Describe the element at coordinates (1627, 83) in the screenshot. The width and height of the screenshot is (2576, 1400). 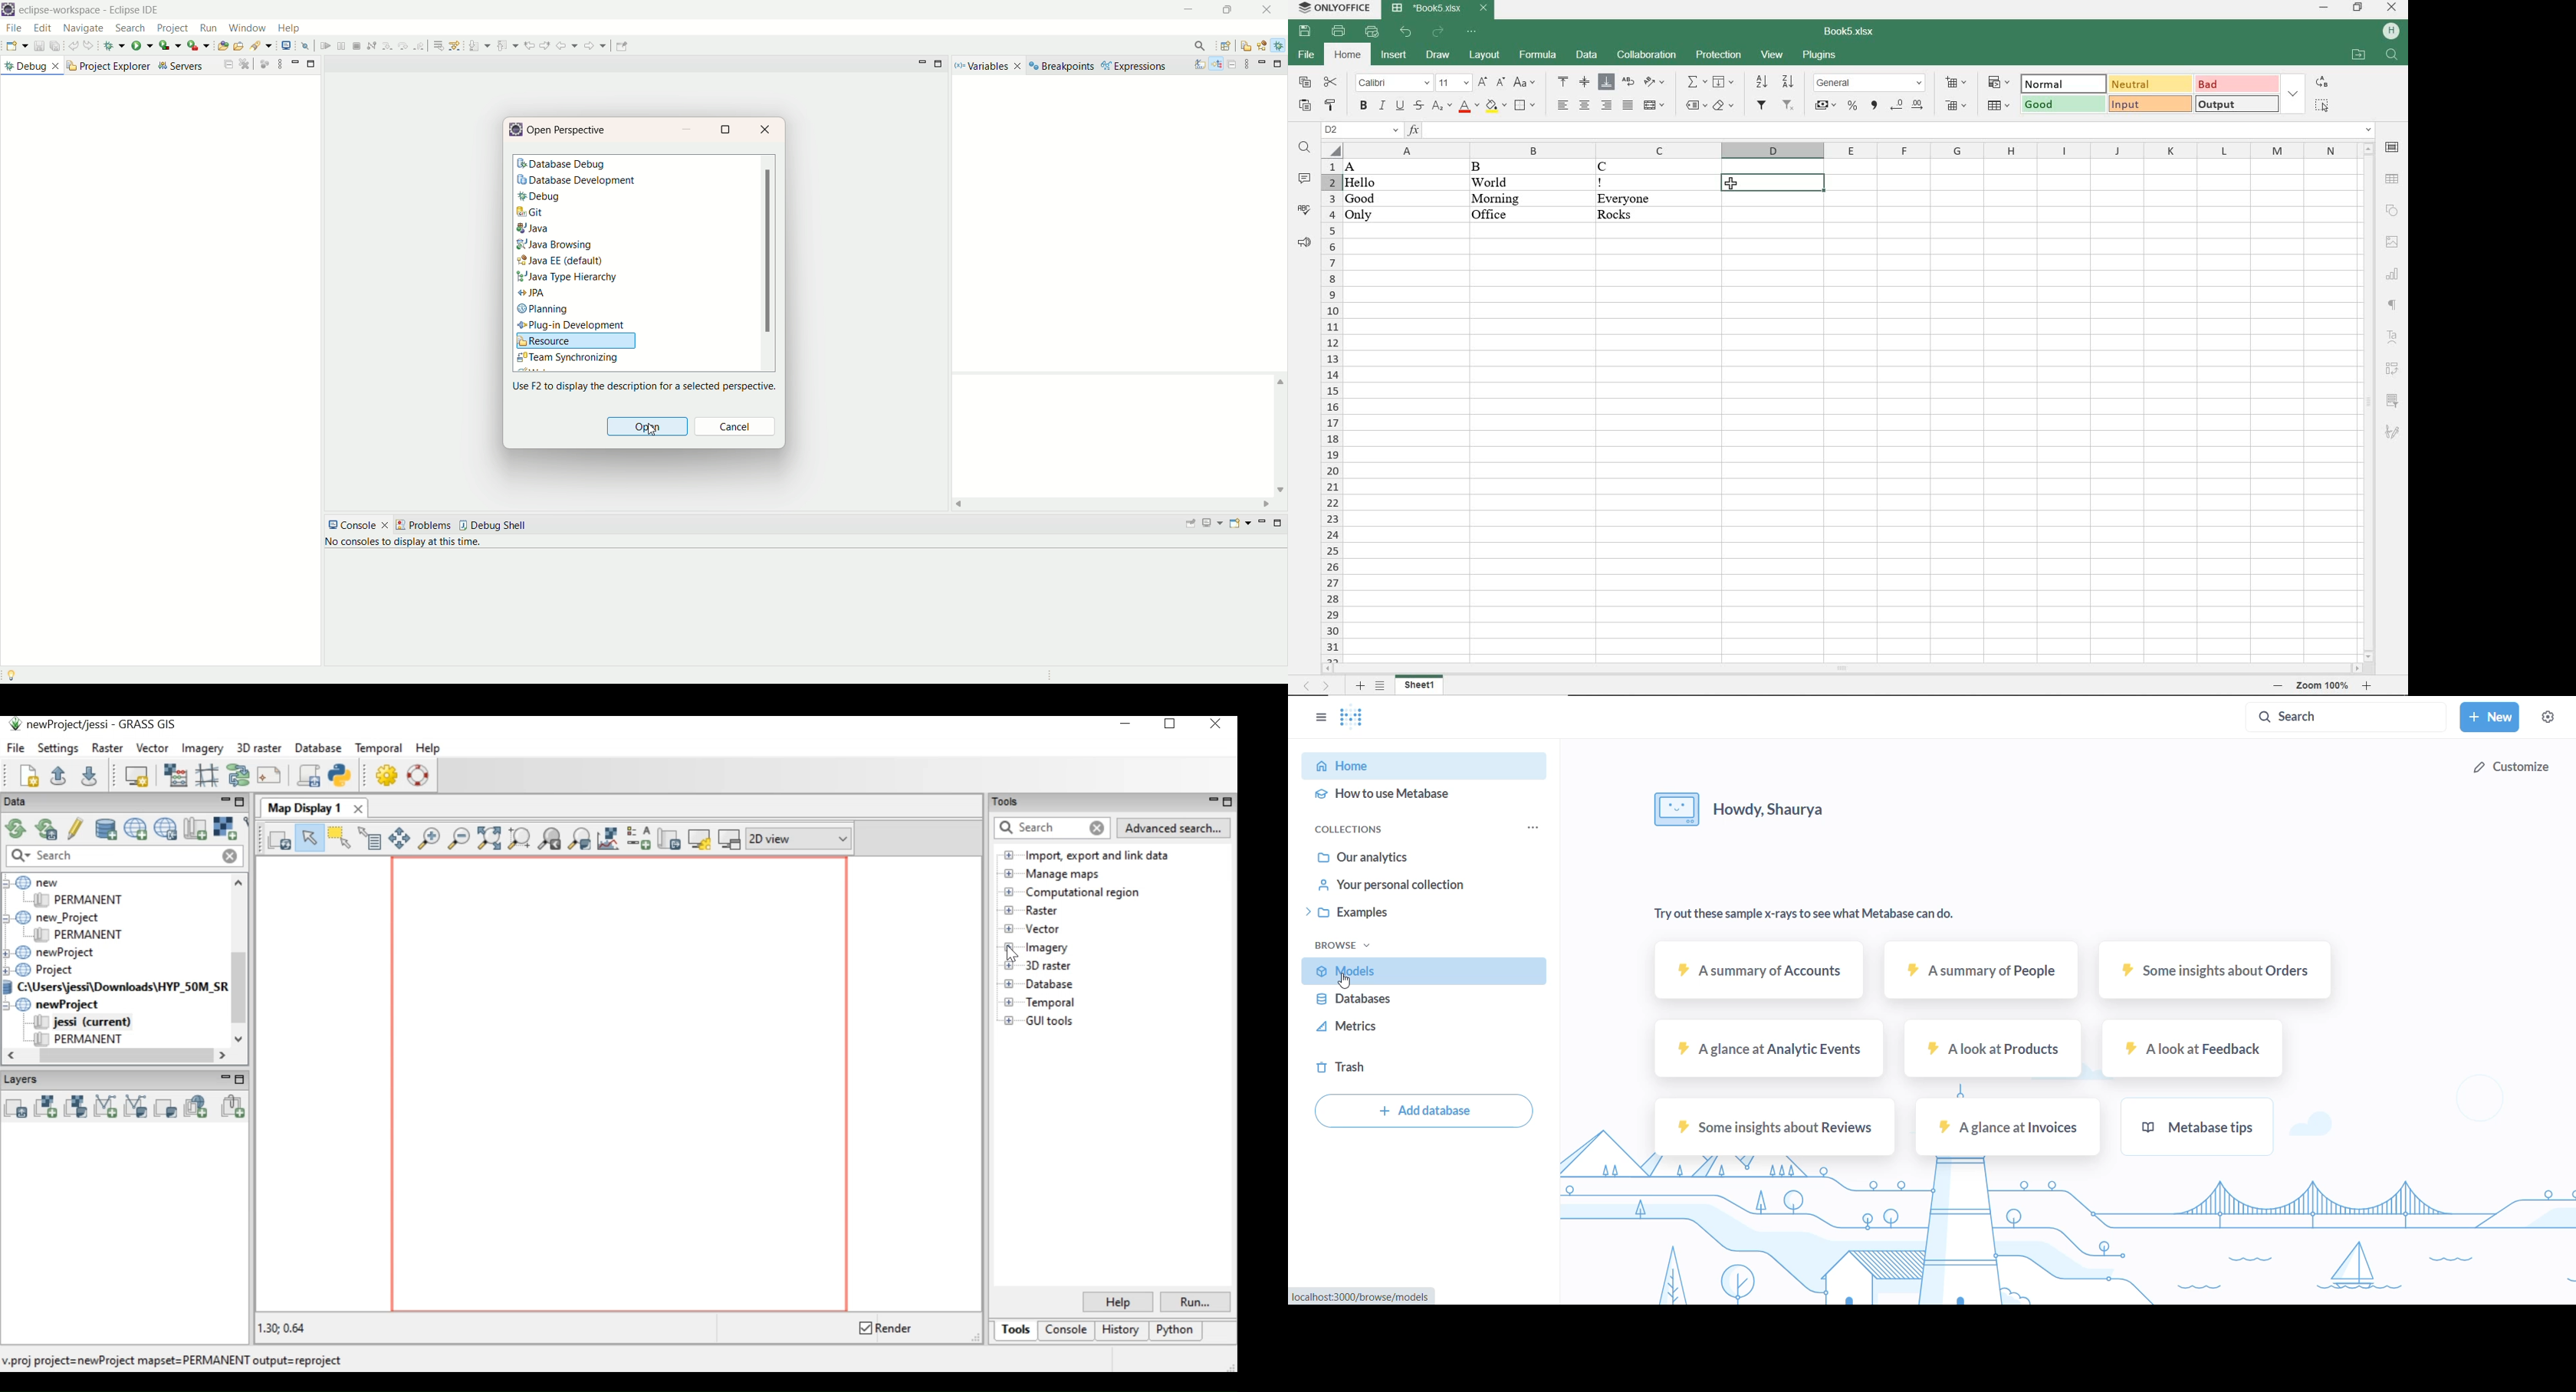
I see `wrap text` at that location.